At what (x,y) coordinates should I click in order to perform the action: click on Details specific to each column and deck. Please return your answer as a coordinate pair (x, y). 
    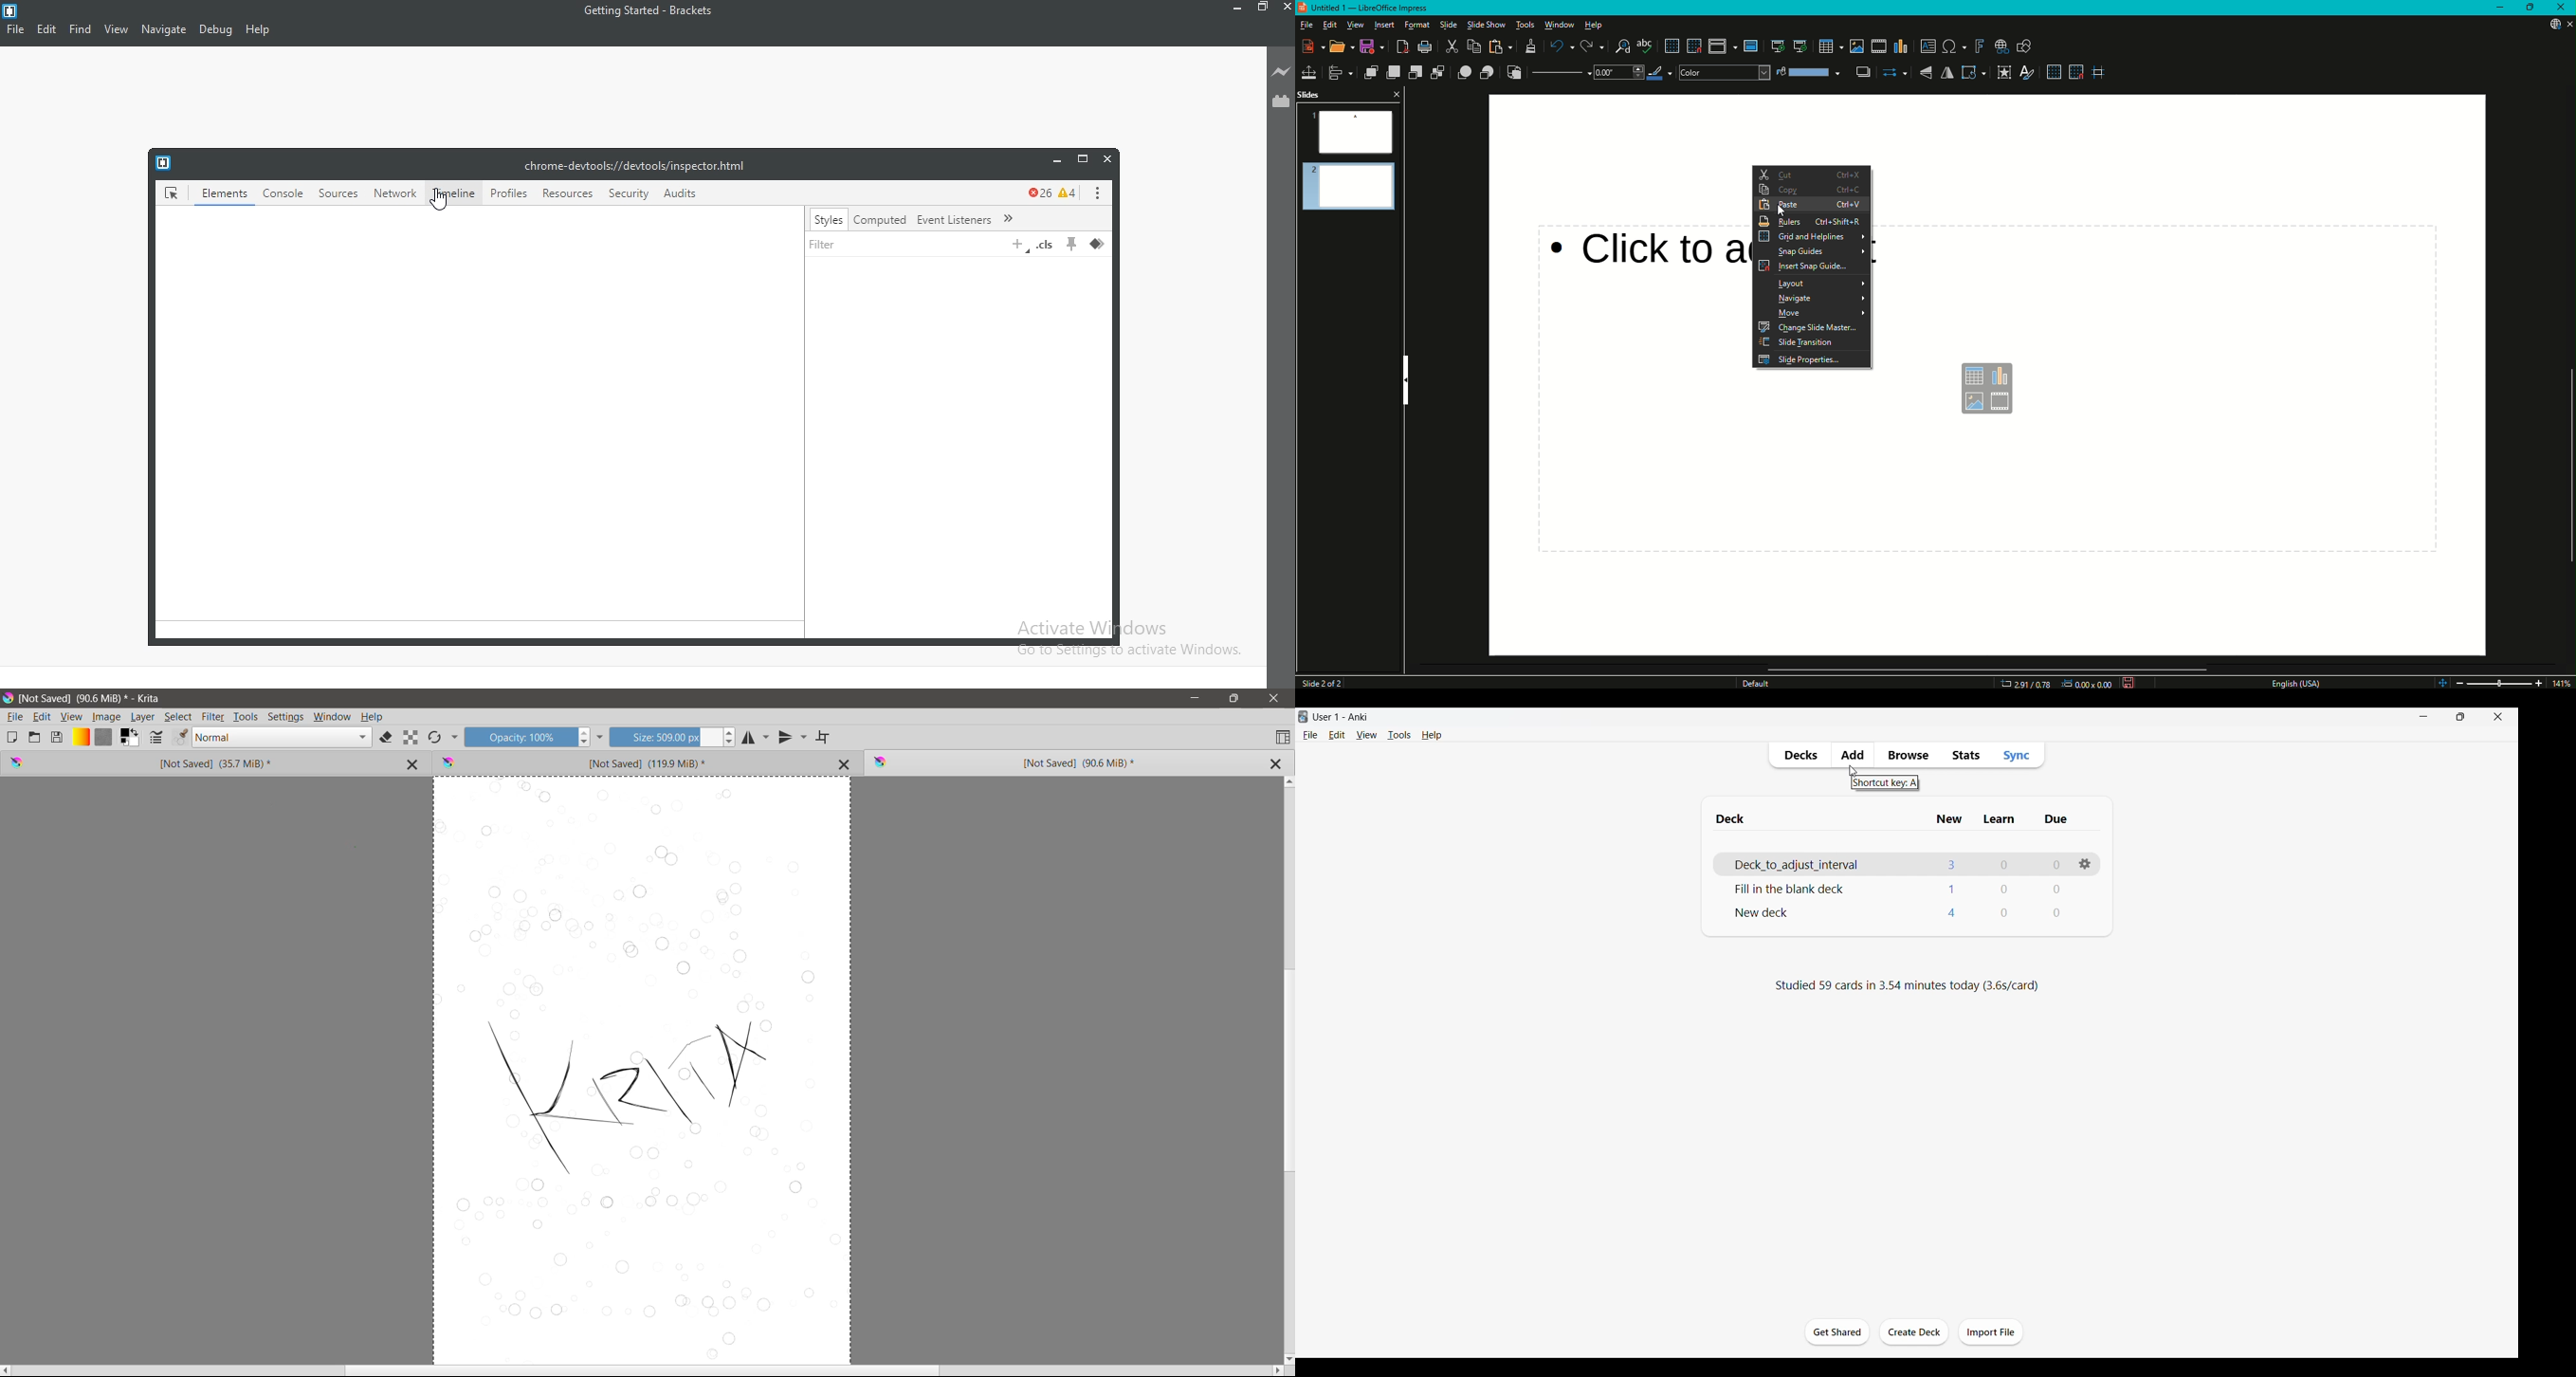
    Looking at the image, I should click on (2005, 911).